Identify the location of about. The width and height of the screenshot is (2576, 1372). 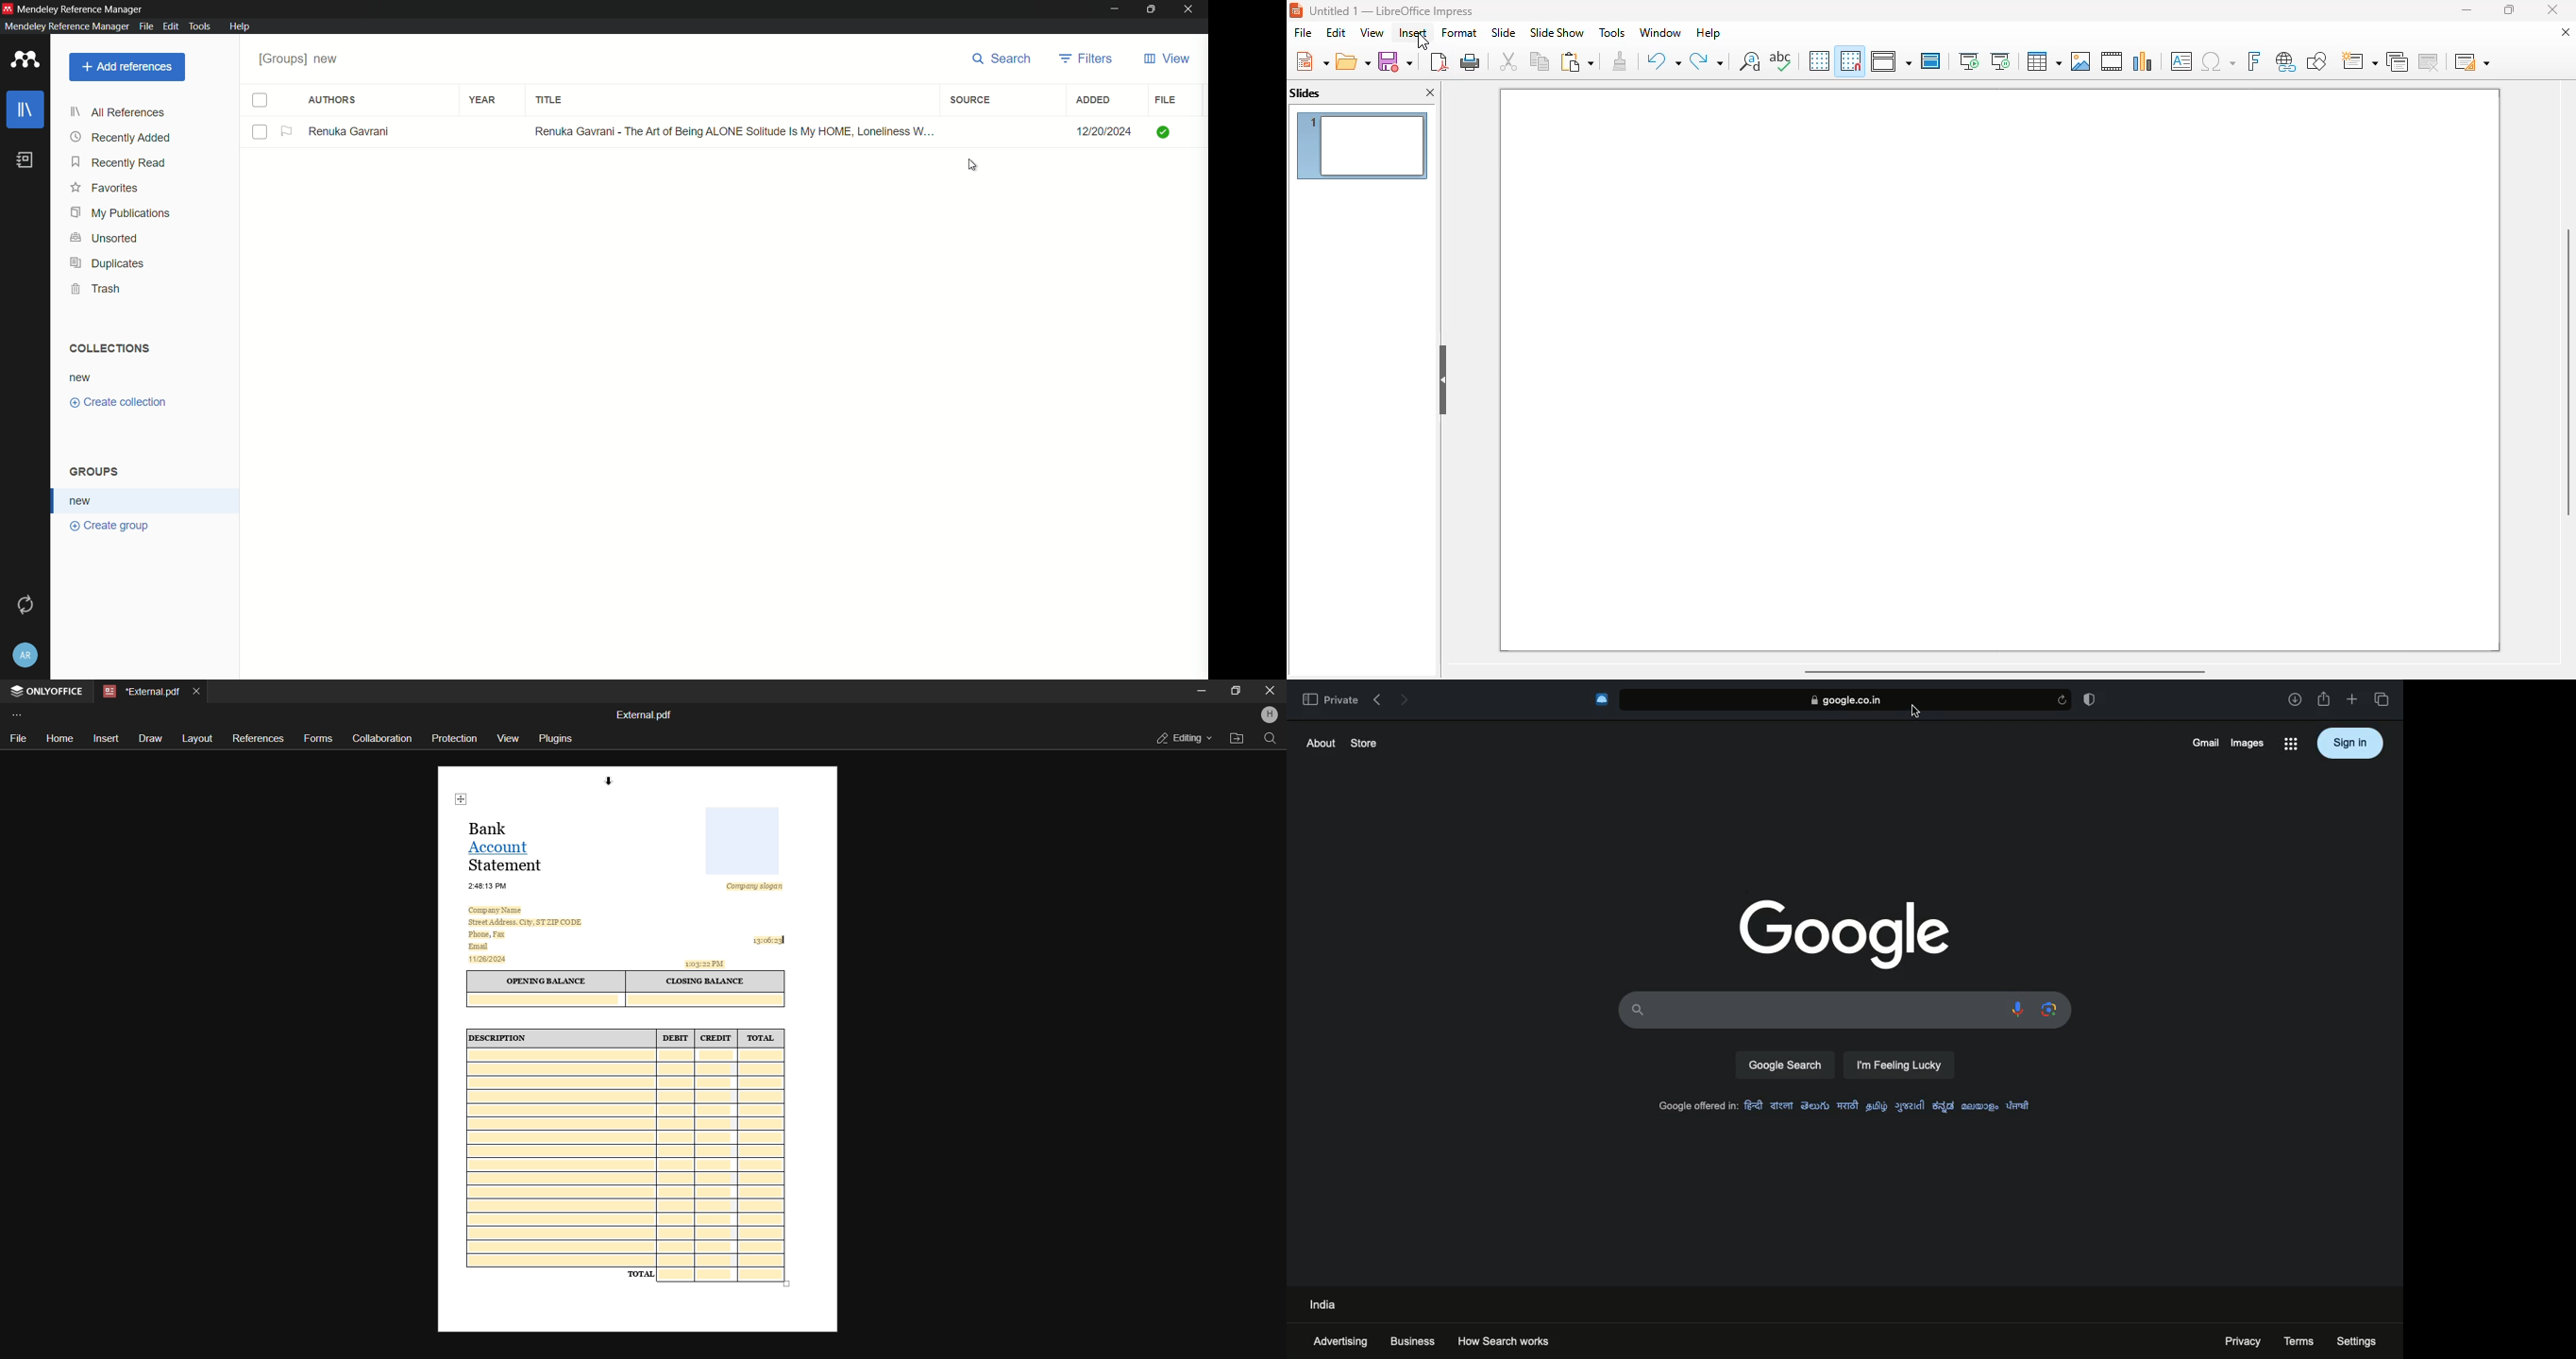
(1318, 742).